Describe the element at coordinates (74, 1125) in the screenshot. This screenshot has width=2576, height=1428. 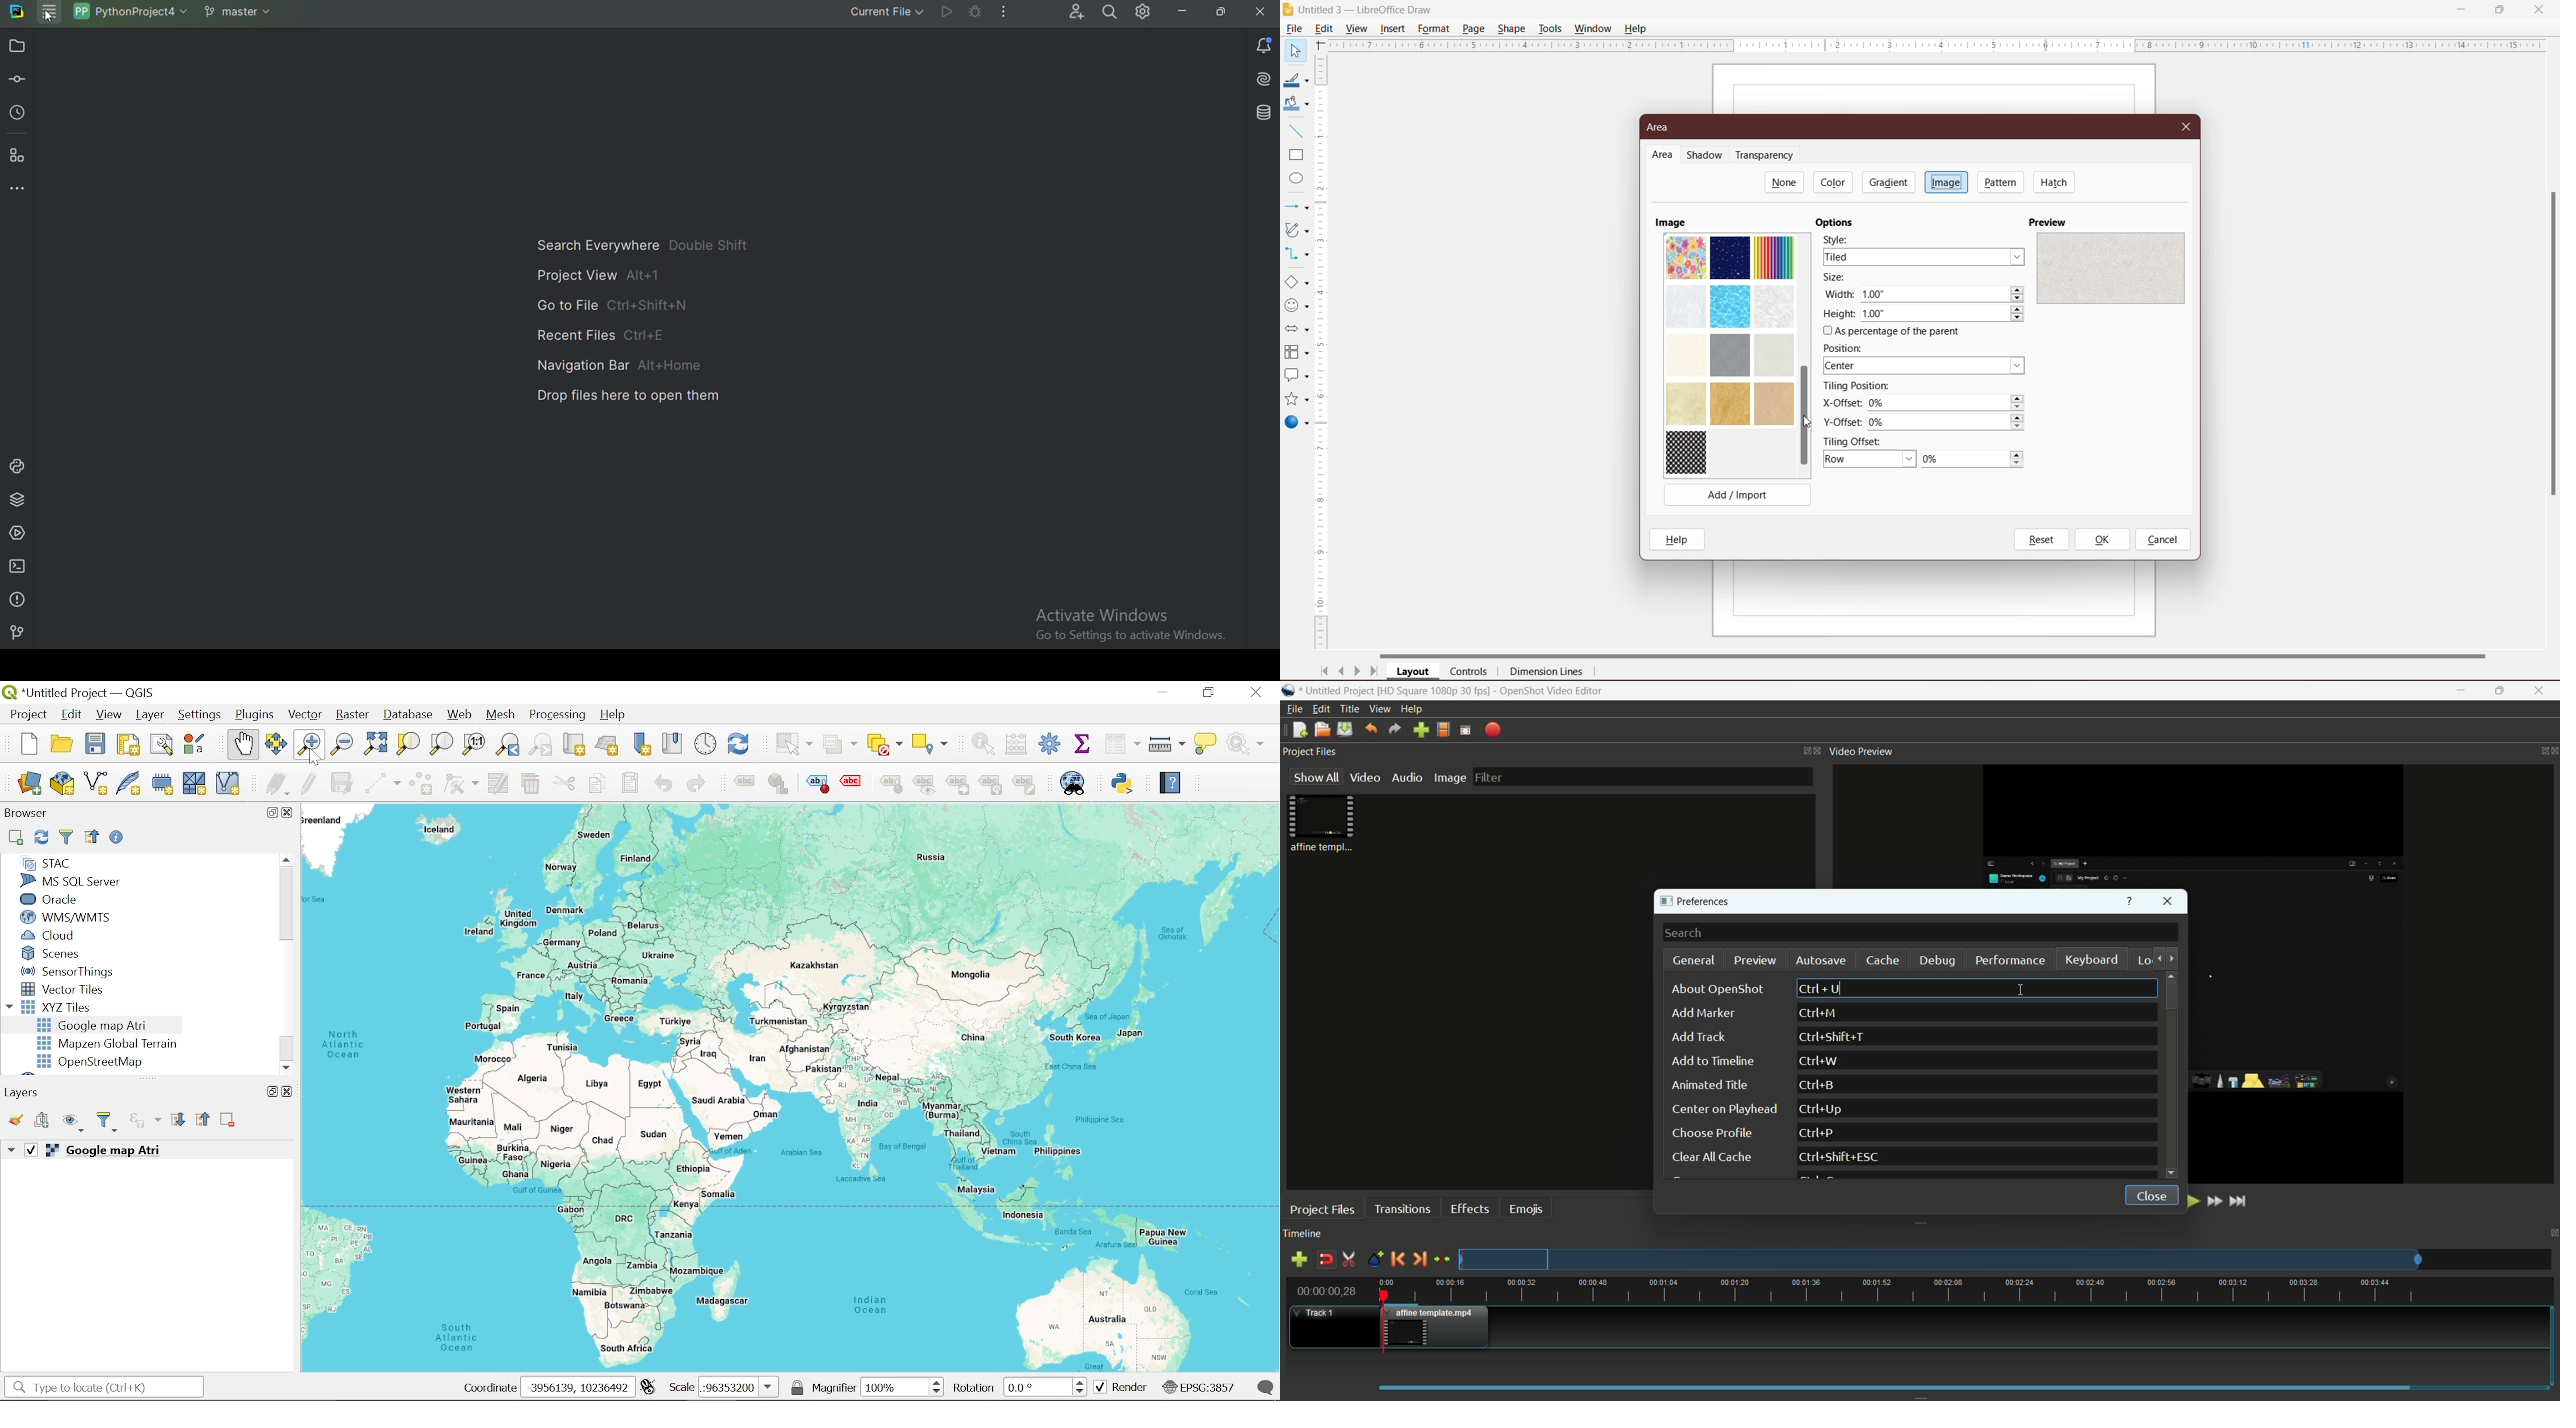
I see `Manage map themes` at that location.